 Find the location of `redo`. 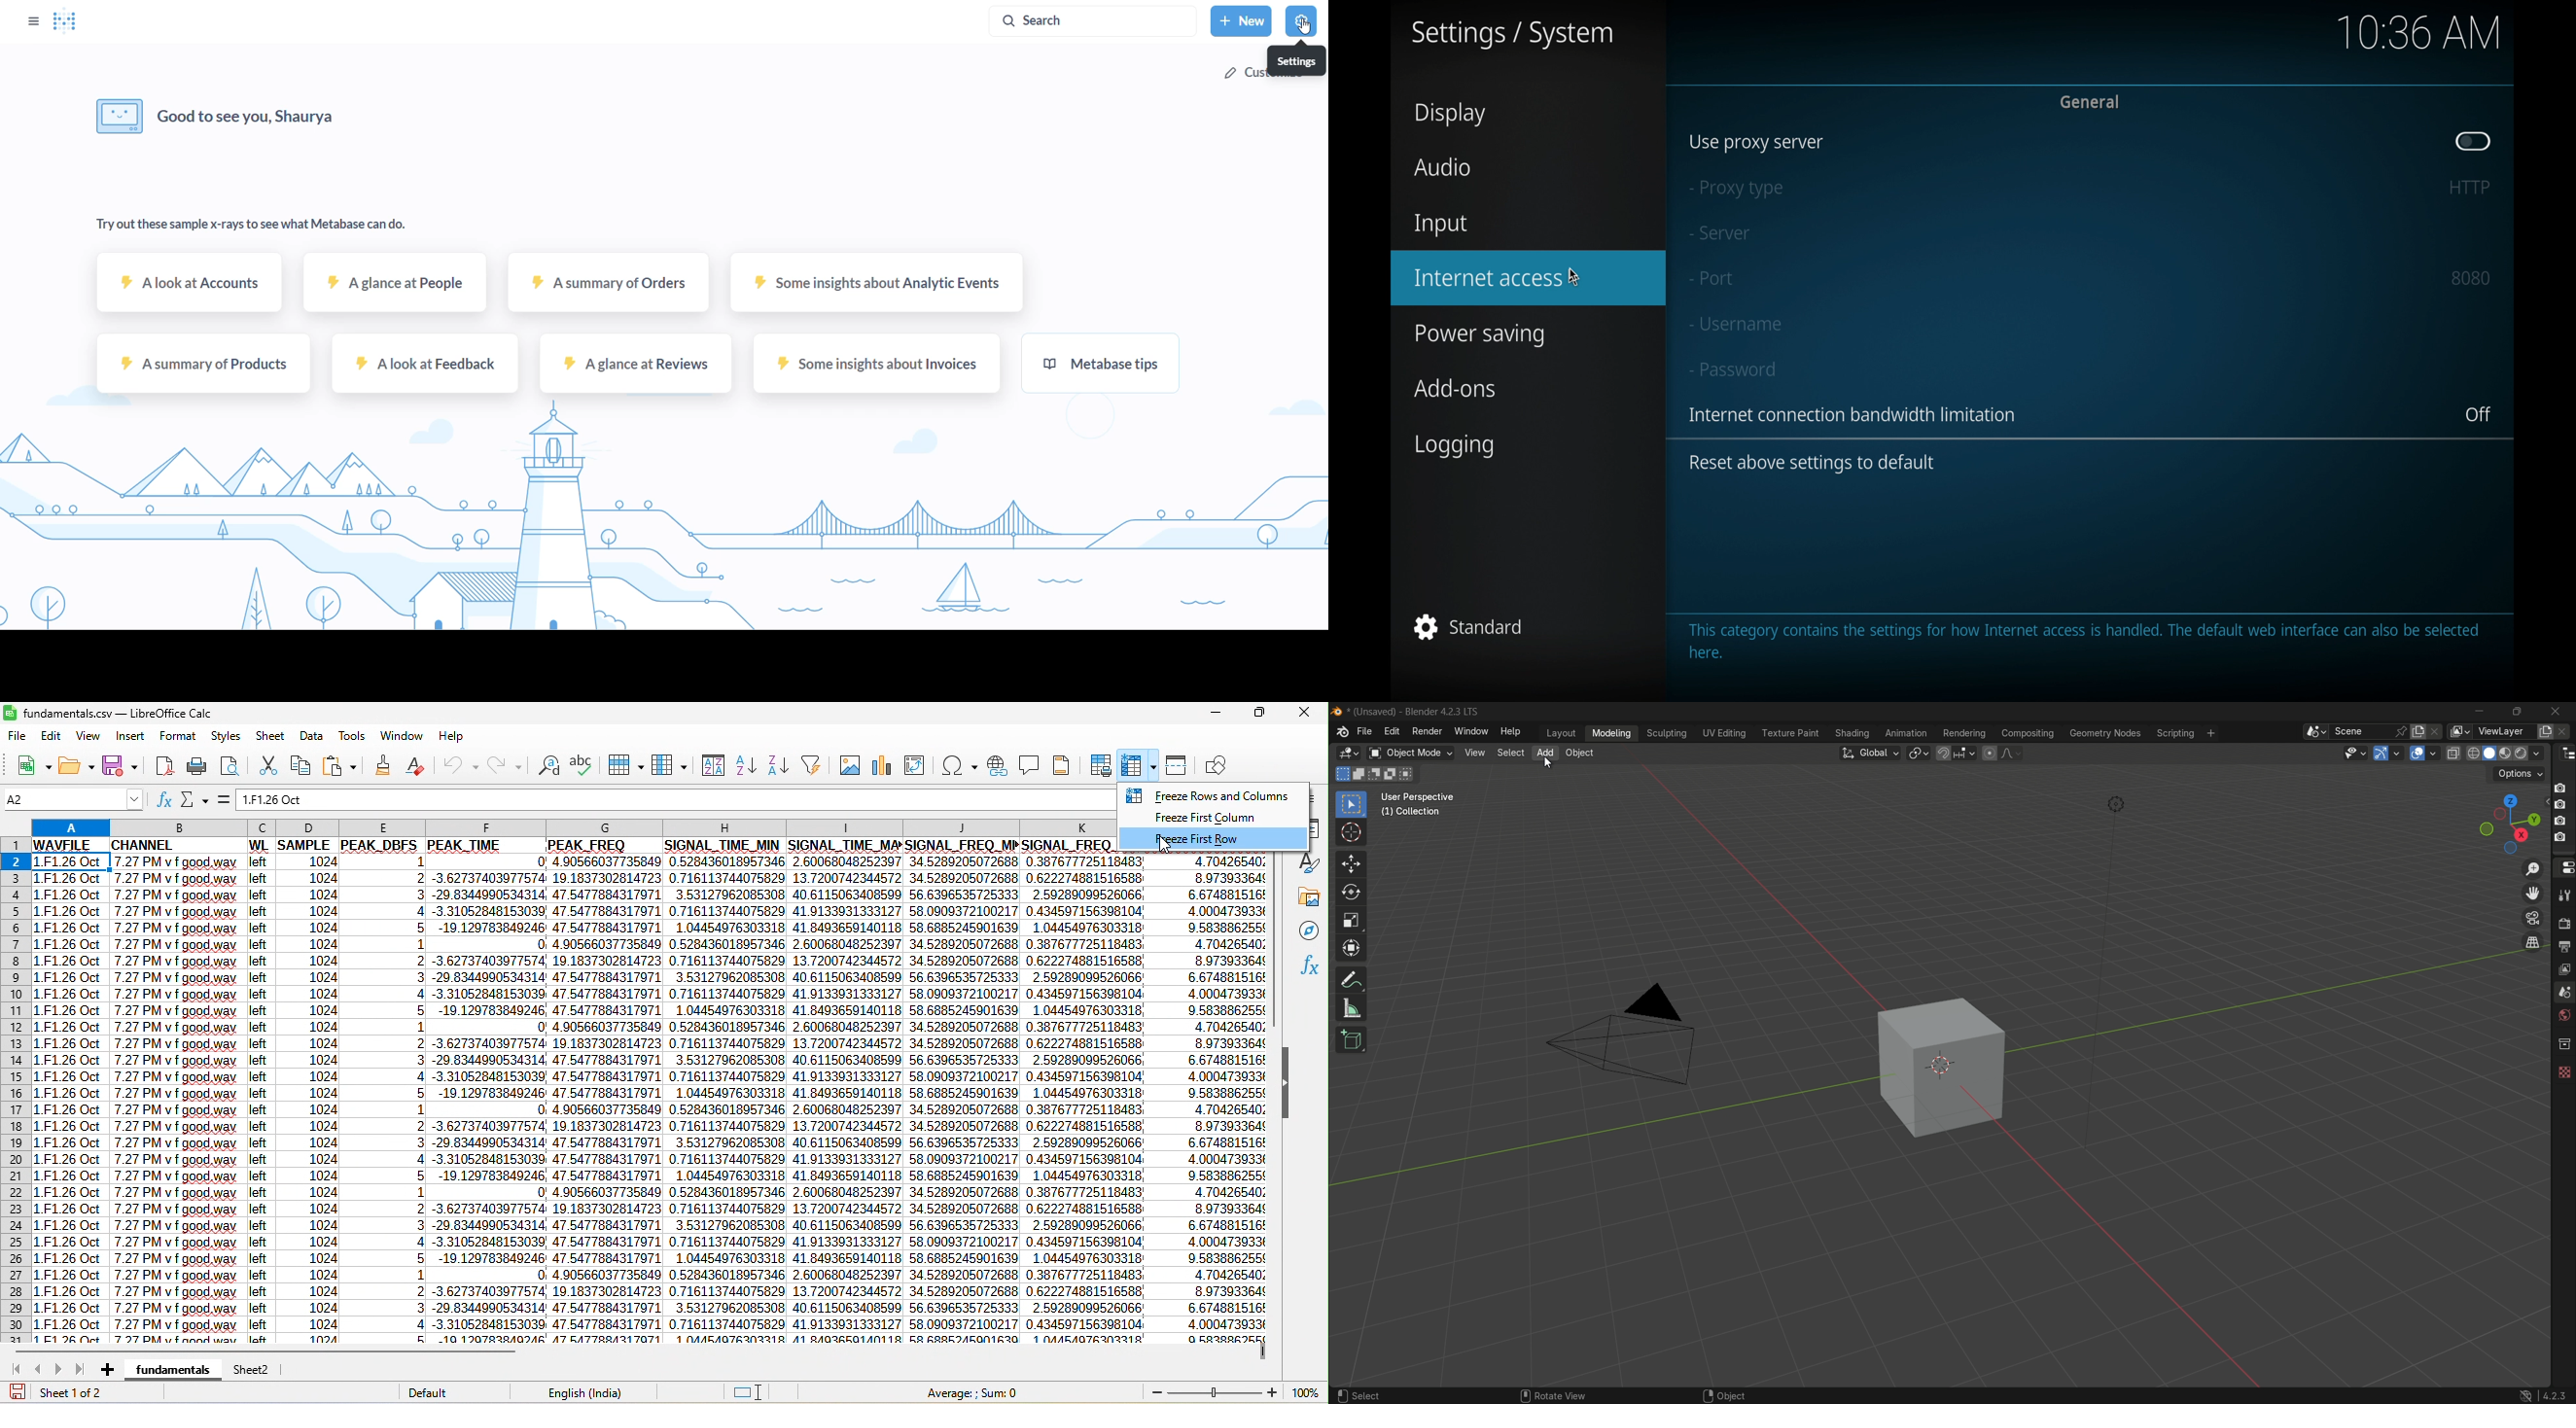

redo is located at coordinates (511, 764).